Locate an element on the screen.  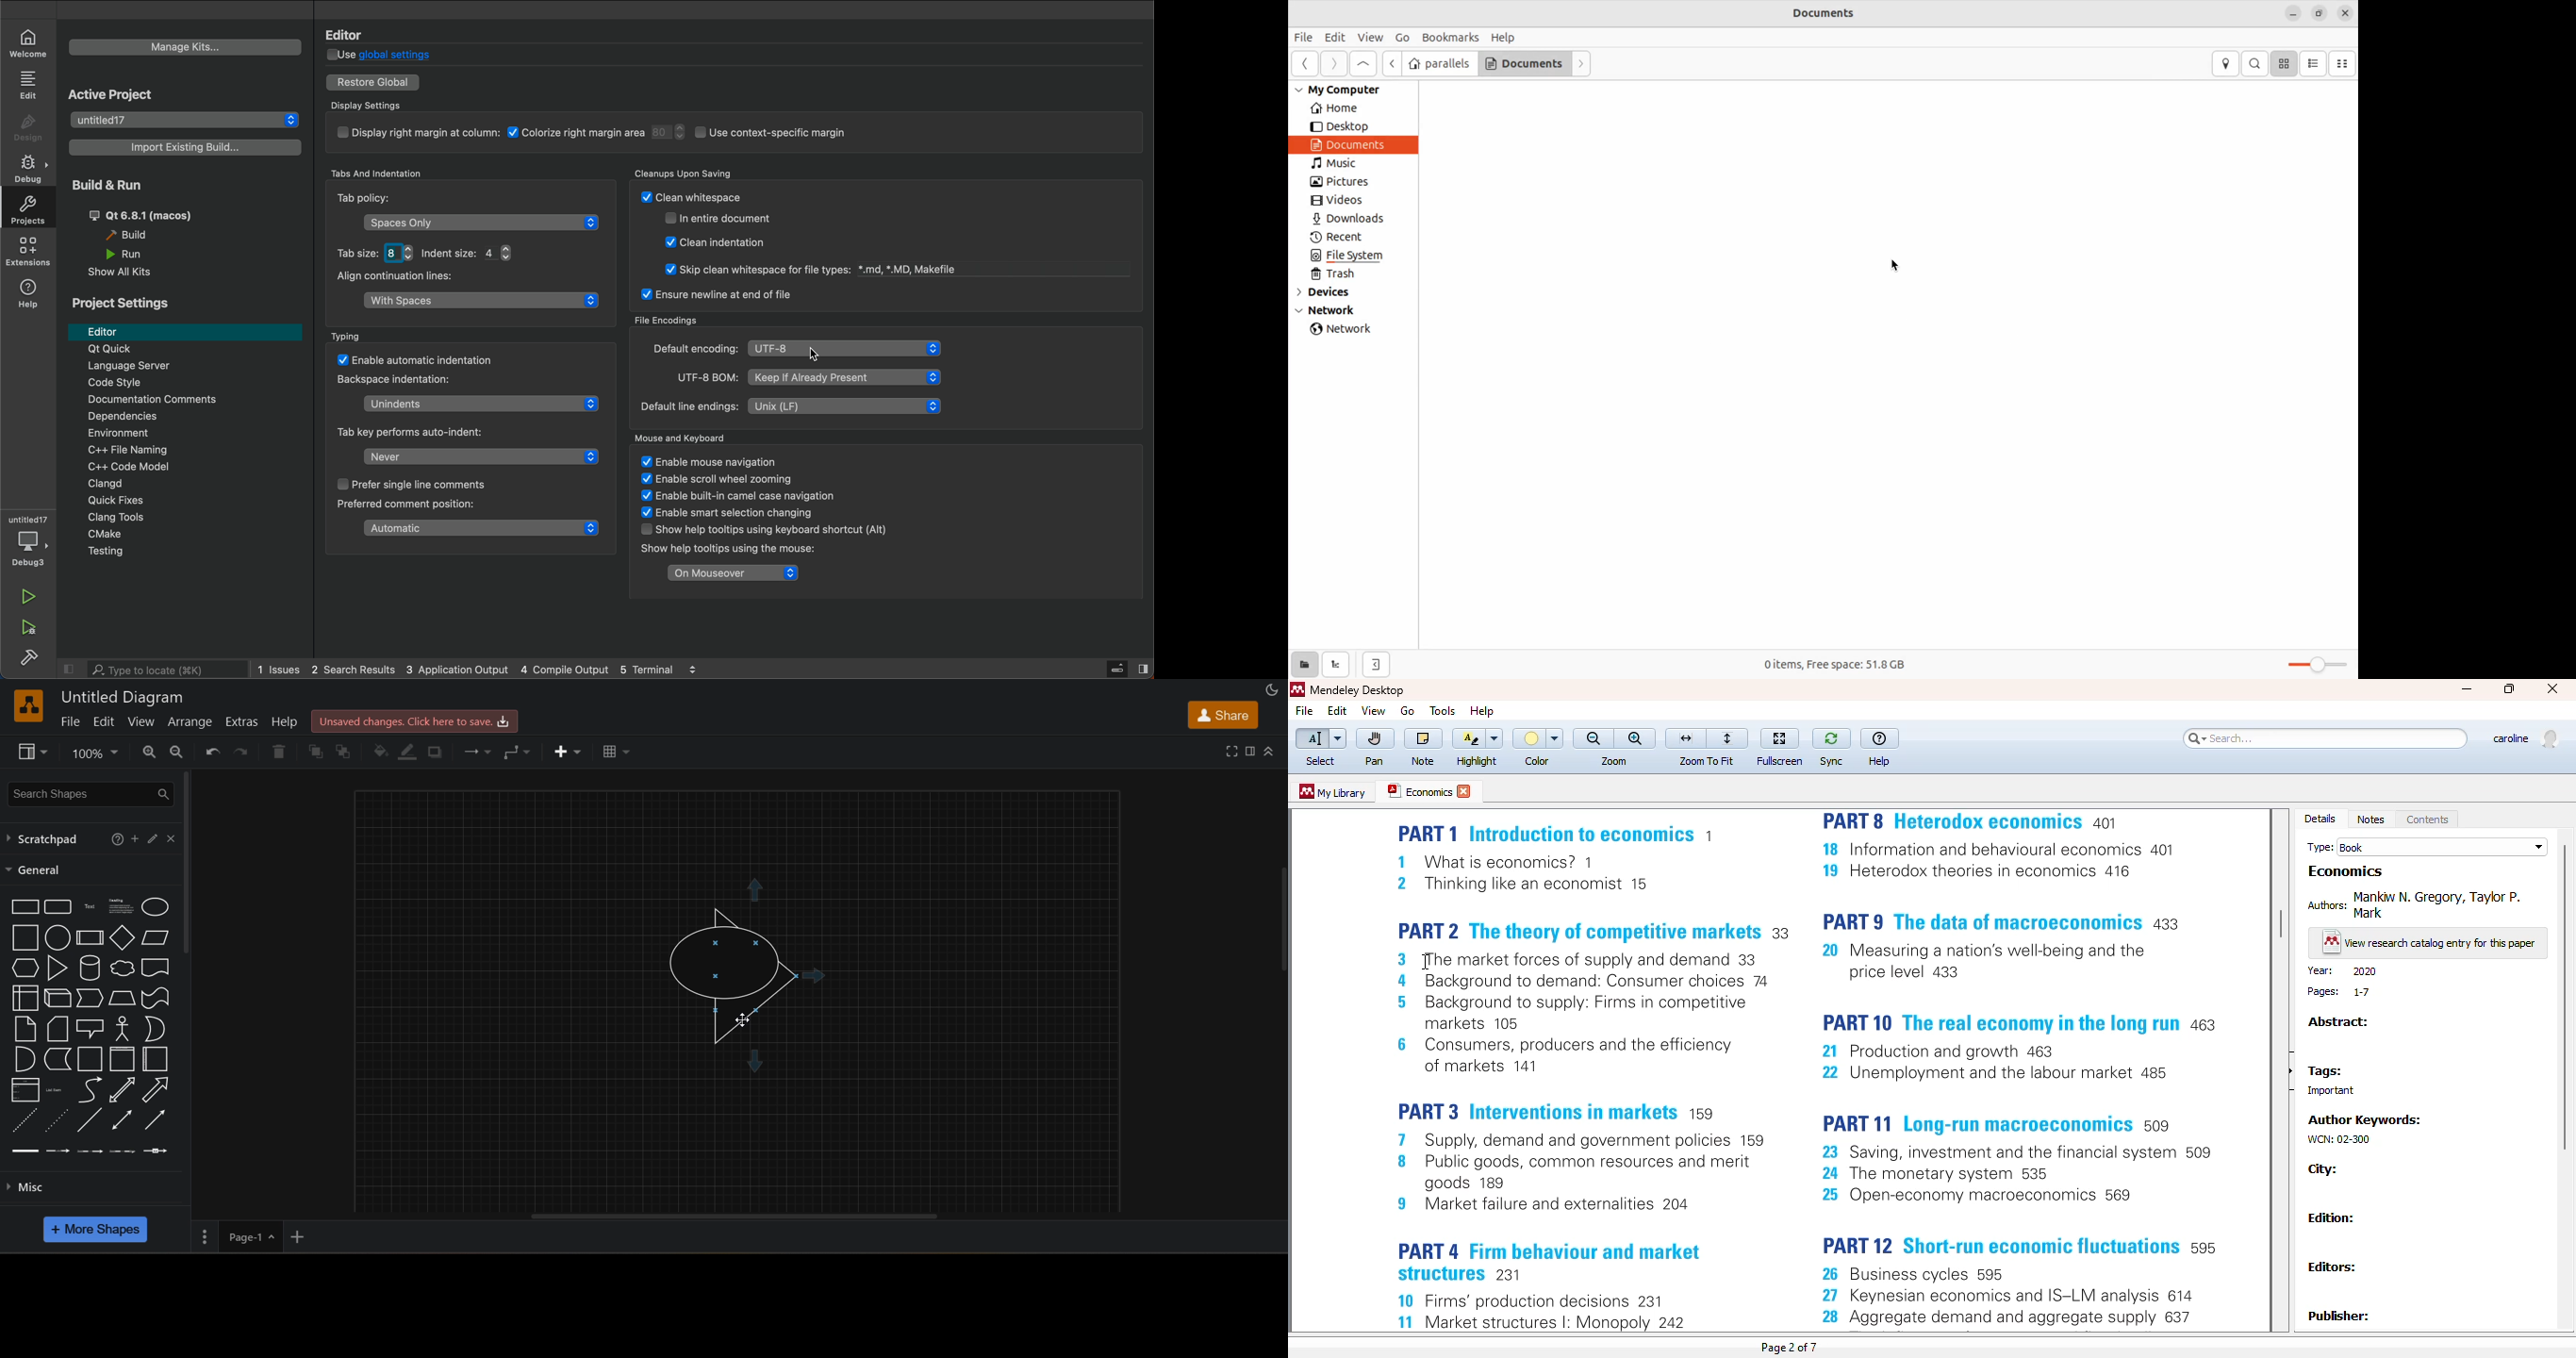
close is located at coordinates (174, 837).